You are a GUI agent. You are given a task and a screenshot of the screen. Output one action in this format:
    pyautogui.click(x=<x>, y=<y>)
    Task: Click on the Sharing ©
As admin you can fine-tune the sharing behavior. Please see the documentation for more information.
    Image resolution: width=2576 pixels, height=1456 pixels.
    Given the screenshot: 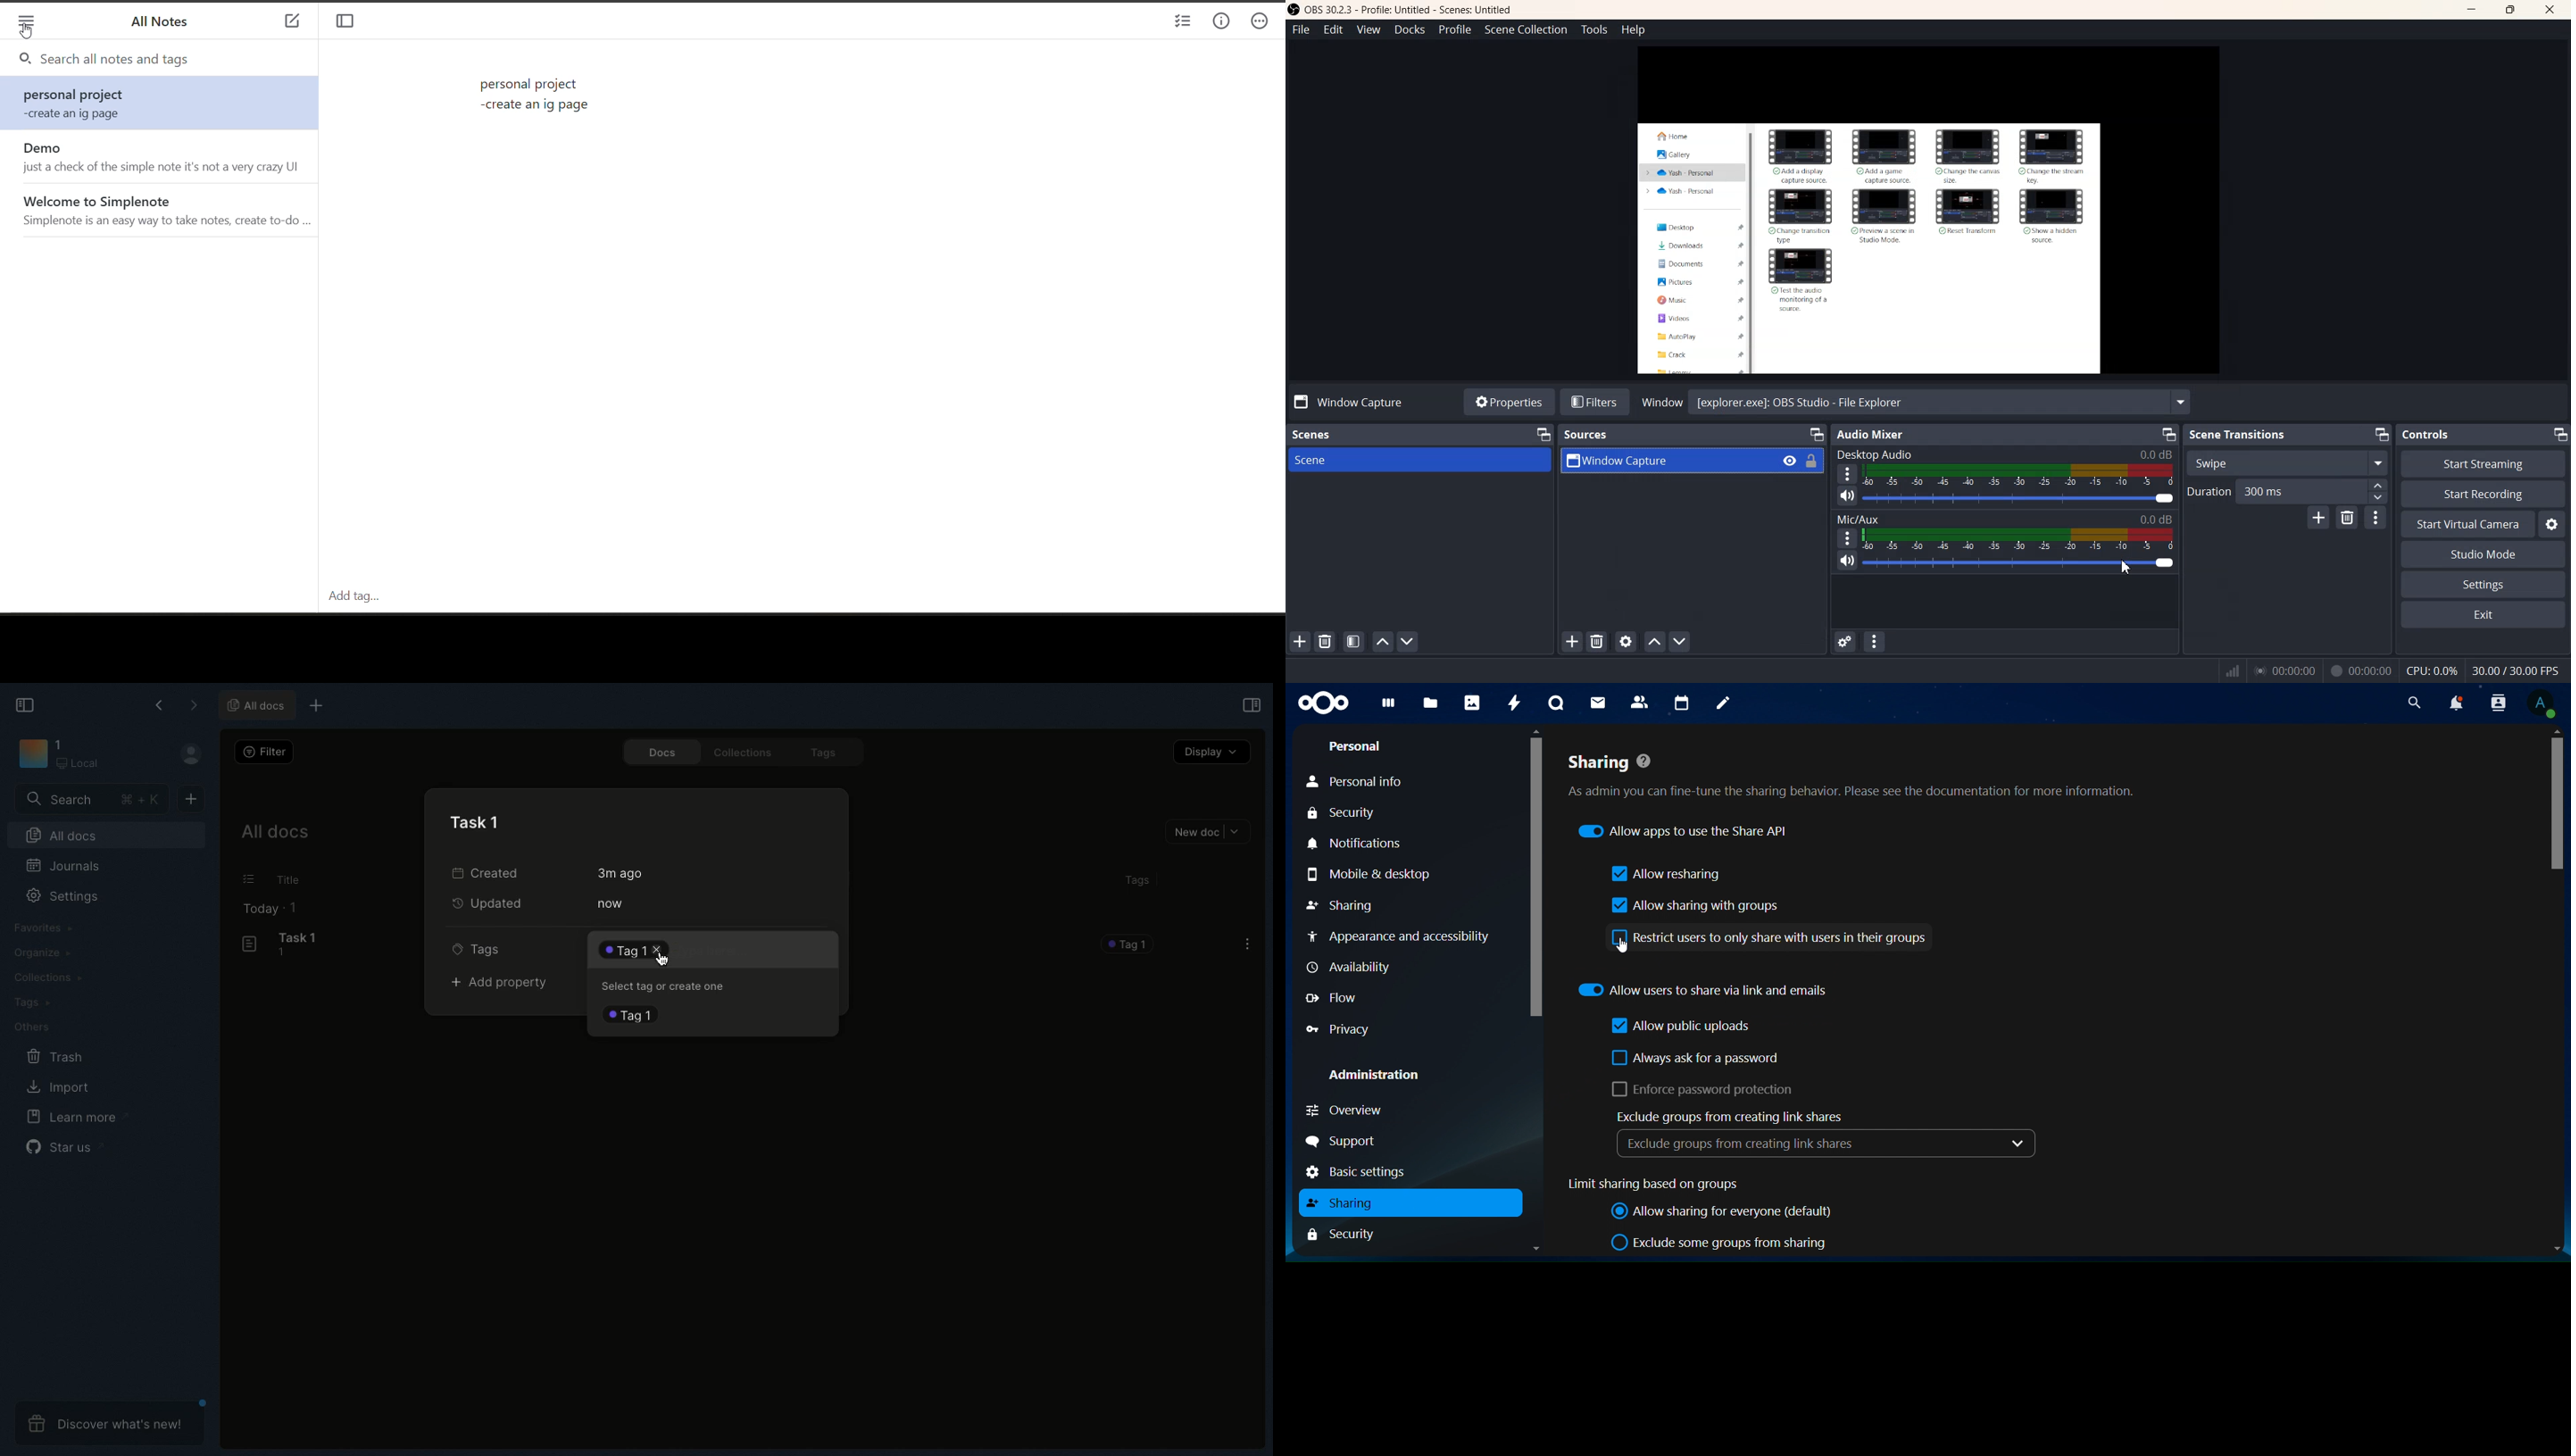 What is the action you would take?
    pyautogui.click(x=1863, y=769)
    